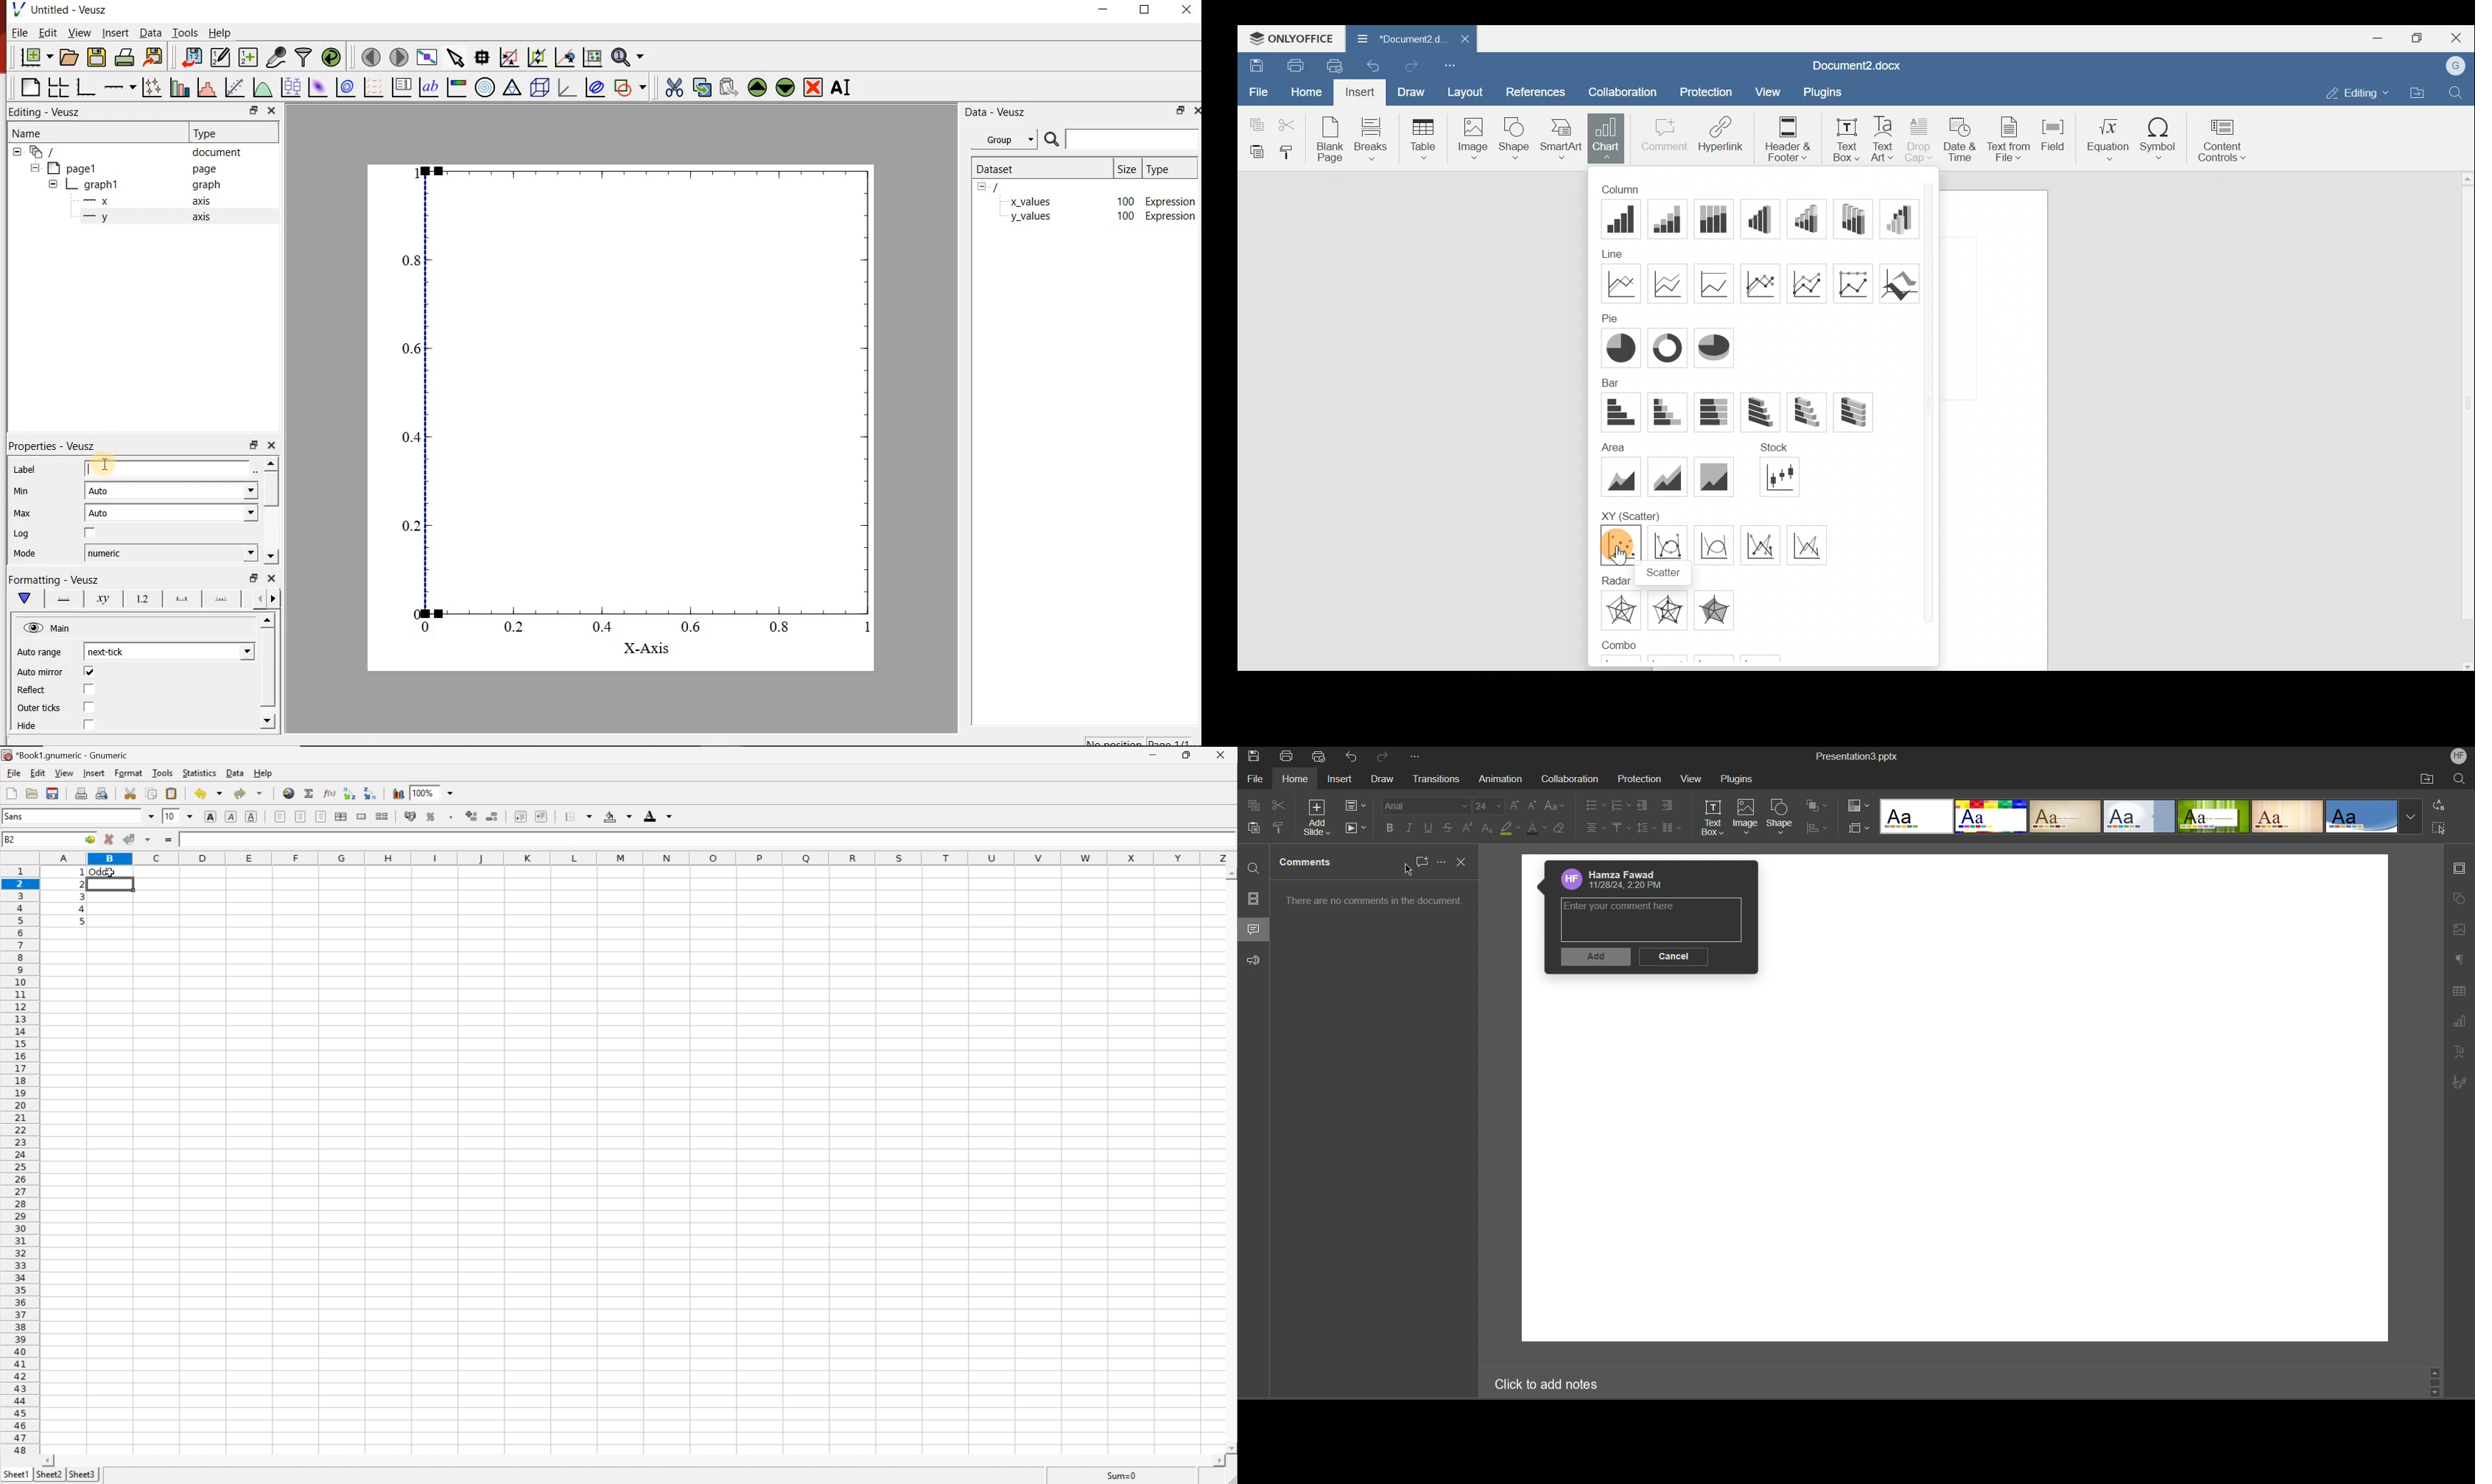  Describe the element at coordinates (1763, 93) in the screenshot. I see `View` at that location.